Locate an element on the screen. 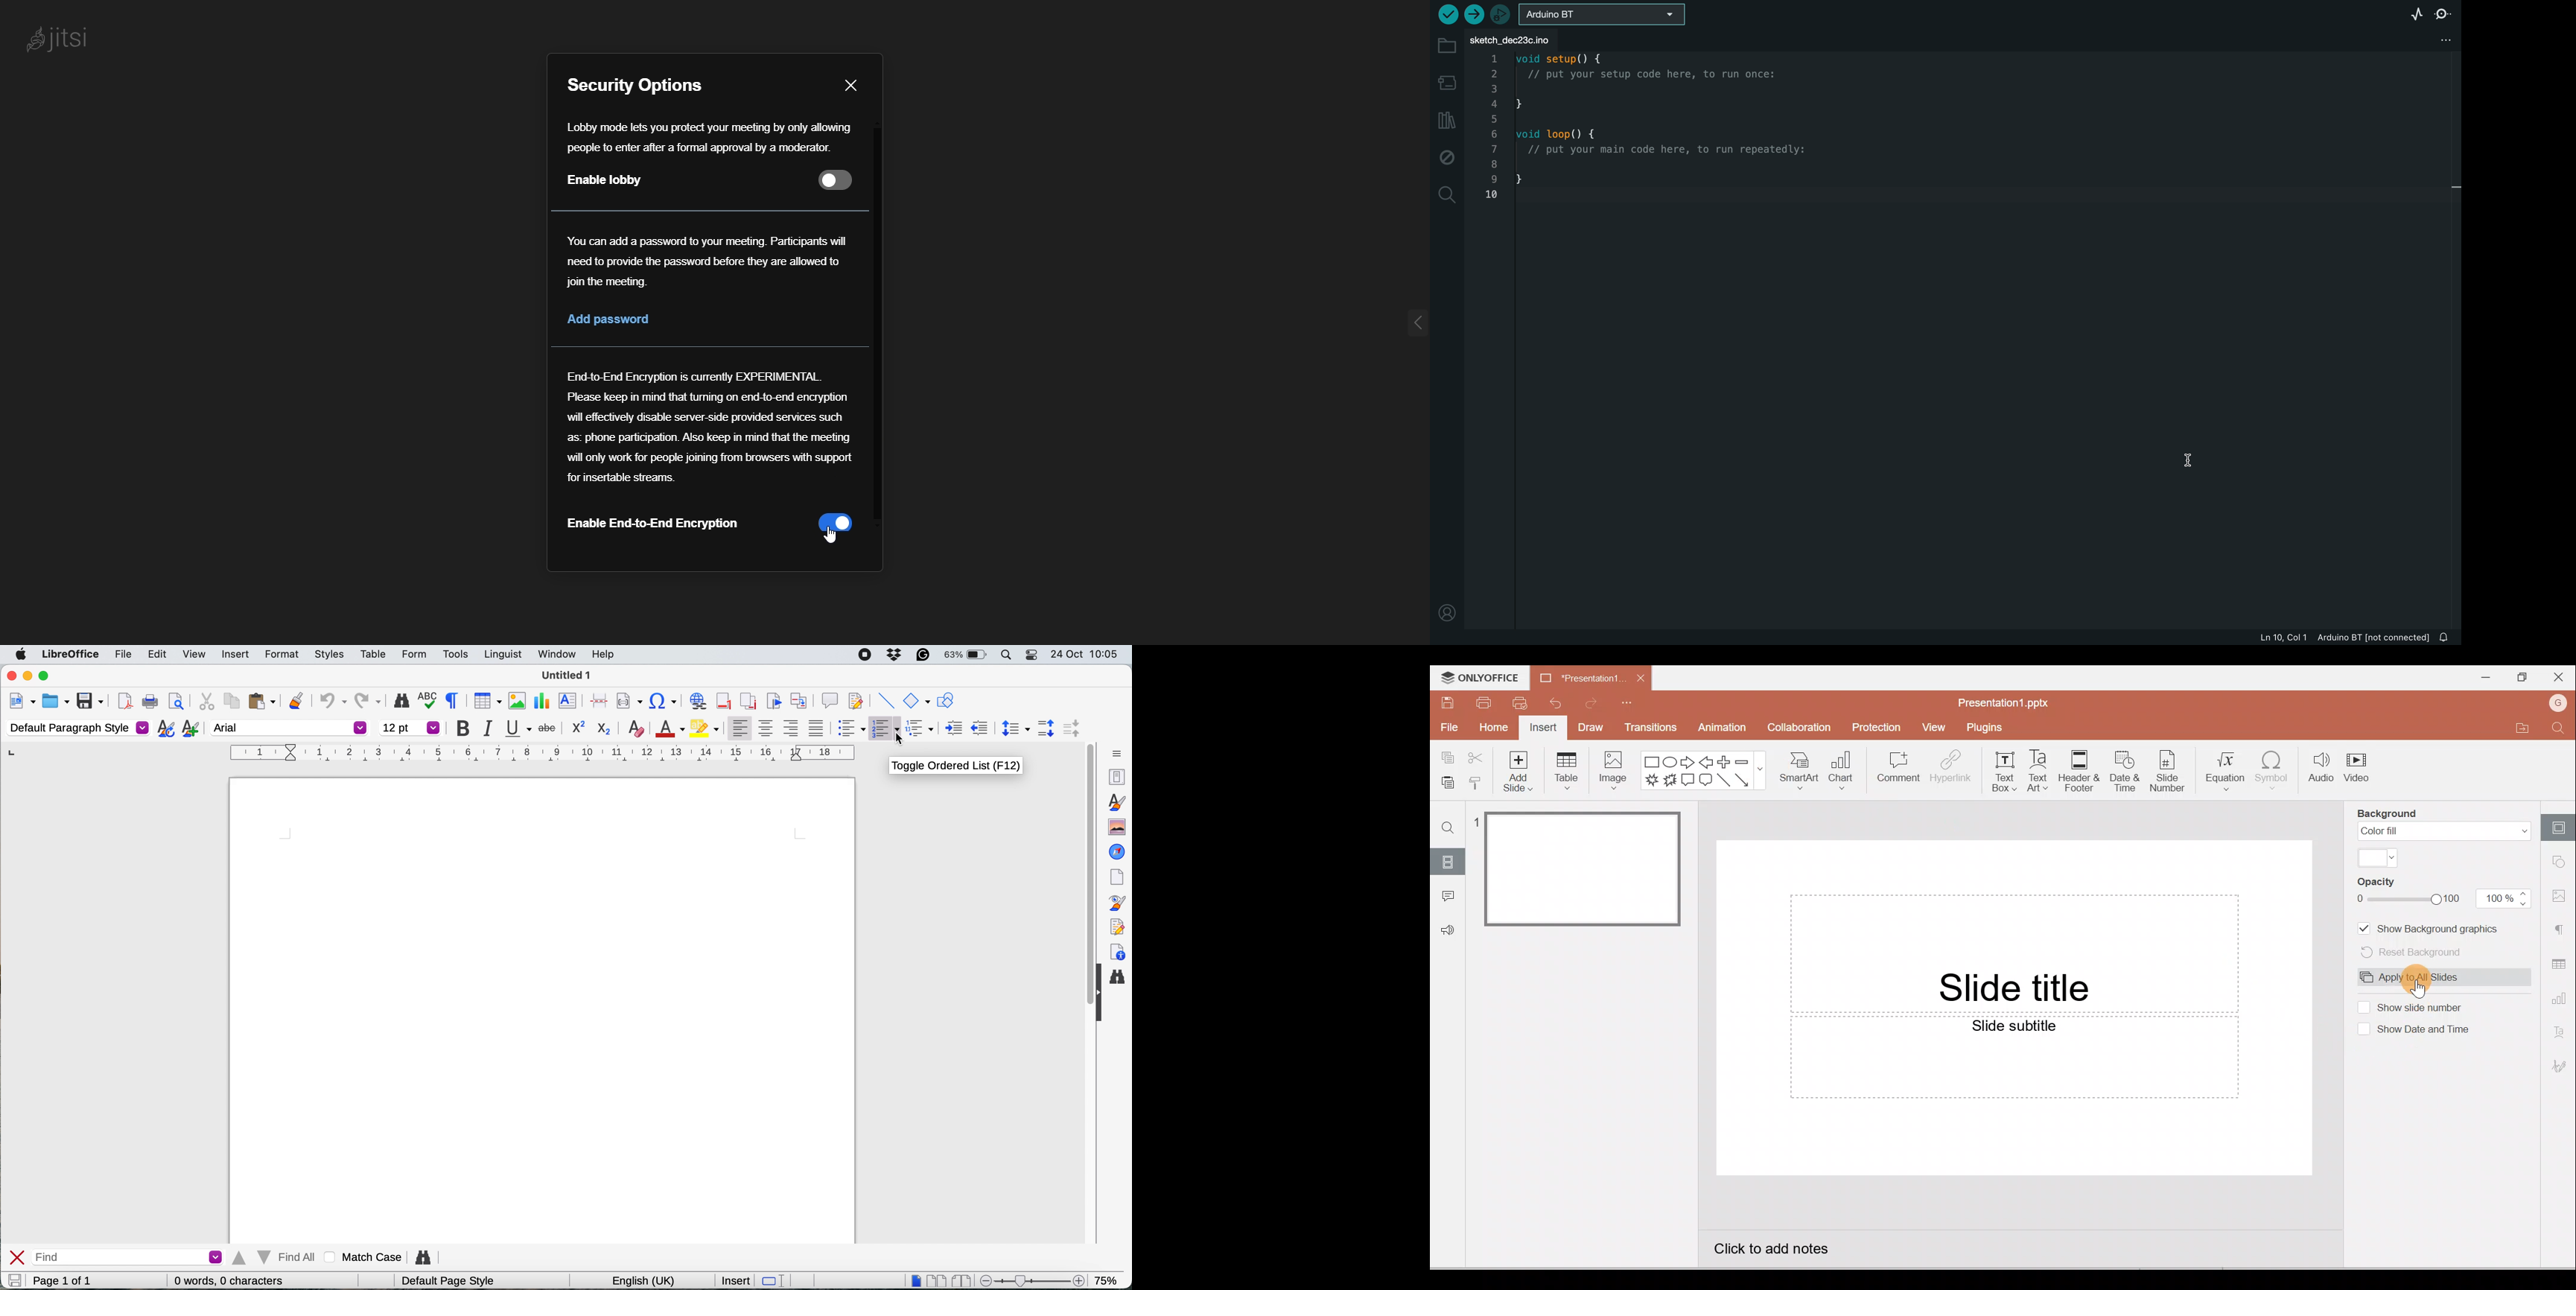 The height and width of the screenshot is (1316, 2576). decrease indent is located at coordinates (954, 727).